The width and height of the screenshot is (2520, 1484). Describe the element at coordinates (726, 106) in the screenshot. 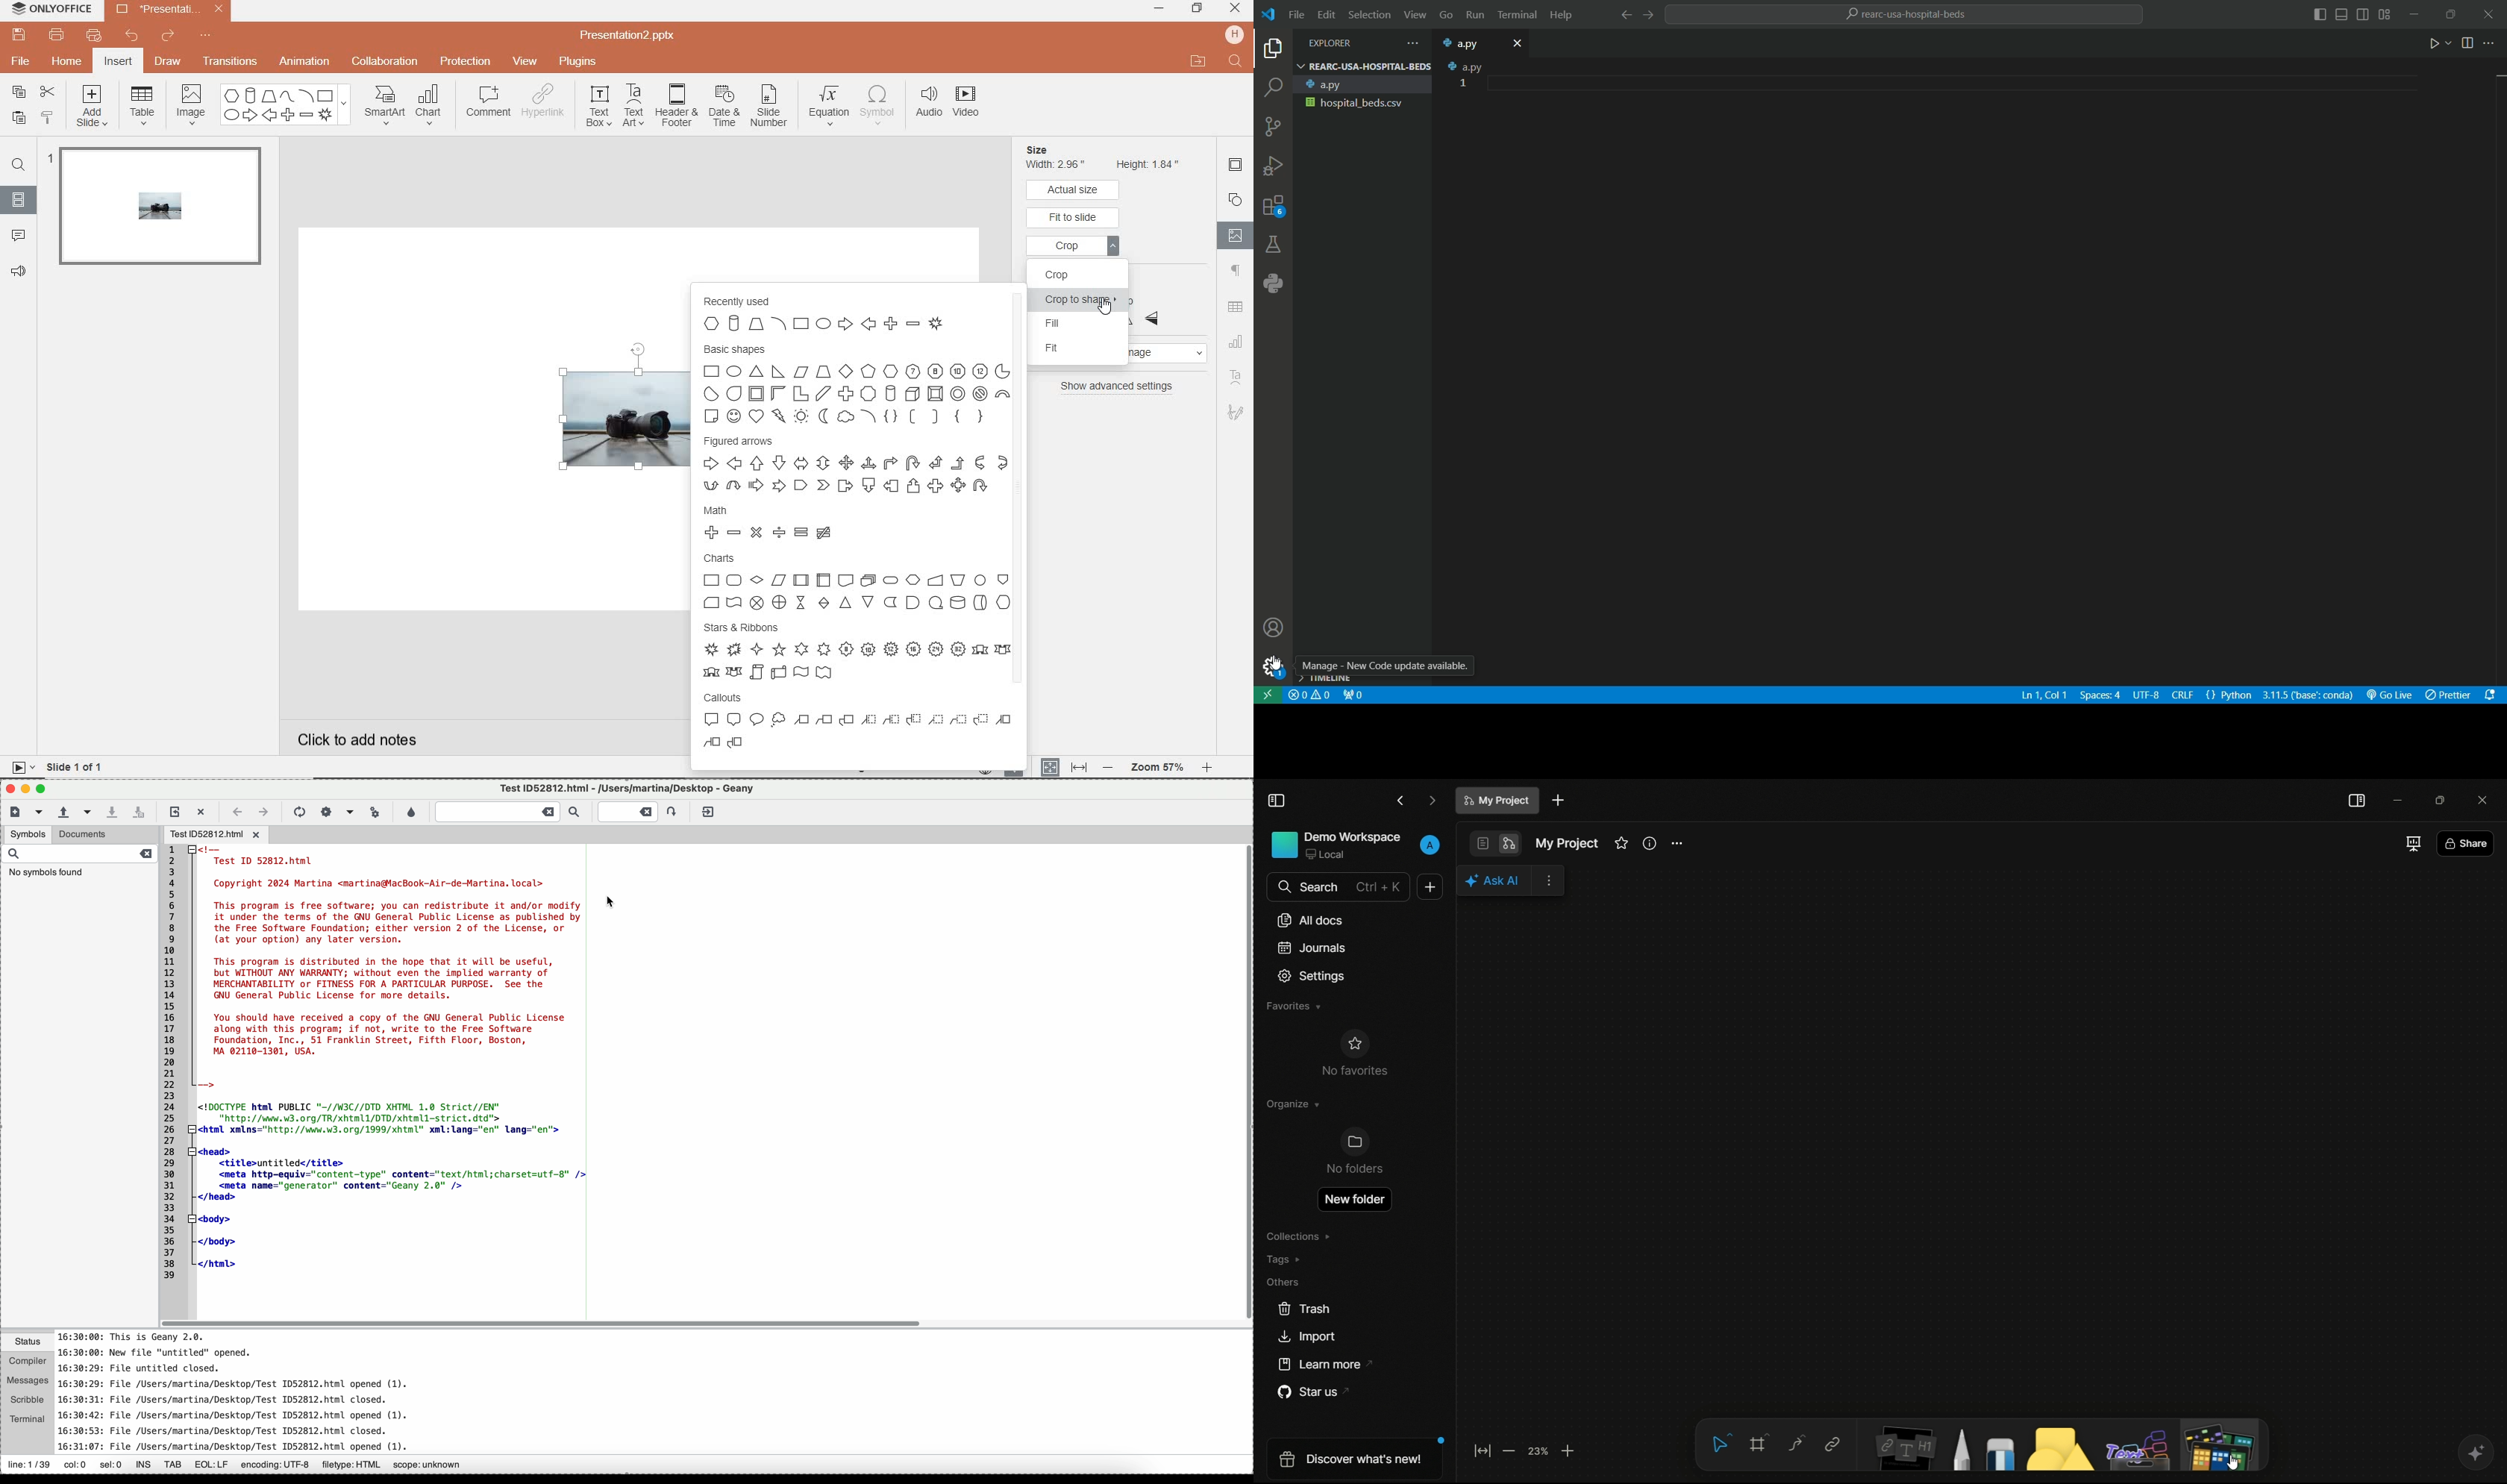

I see `date & time` at that location.